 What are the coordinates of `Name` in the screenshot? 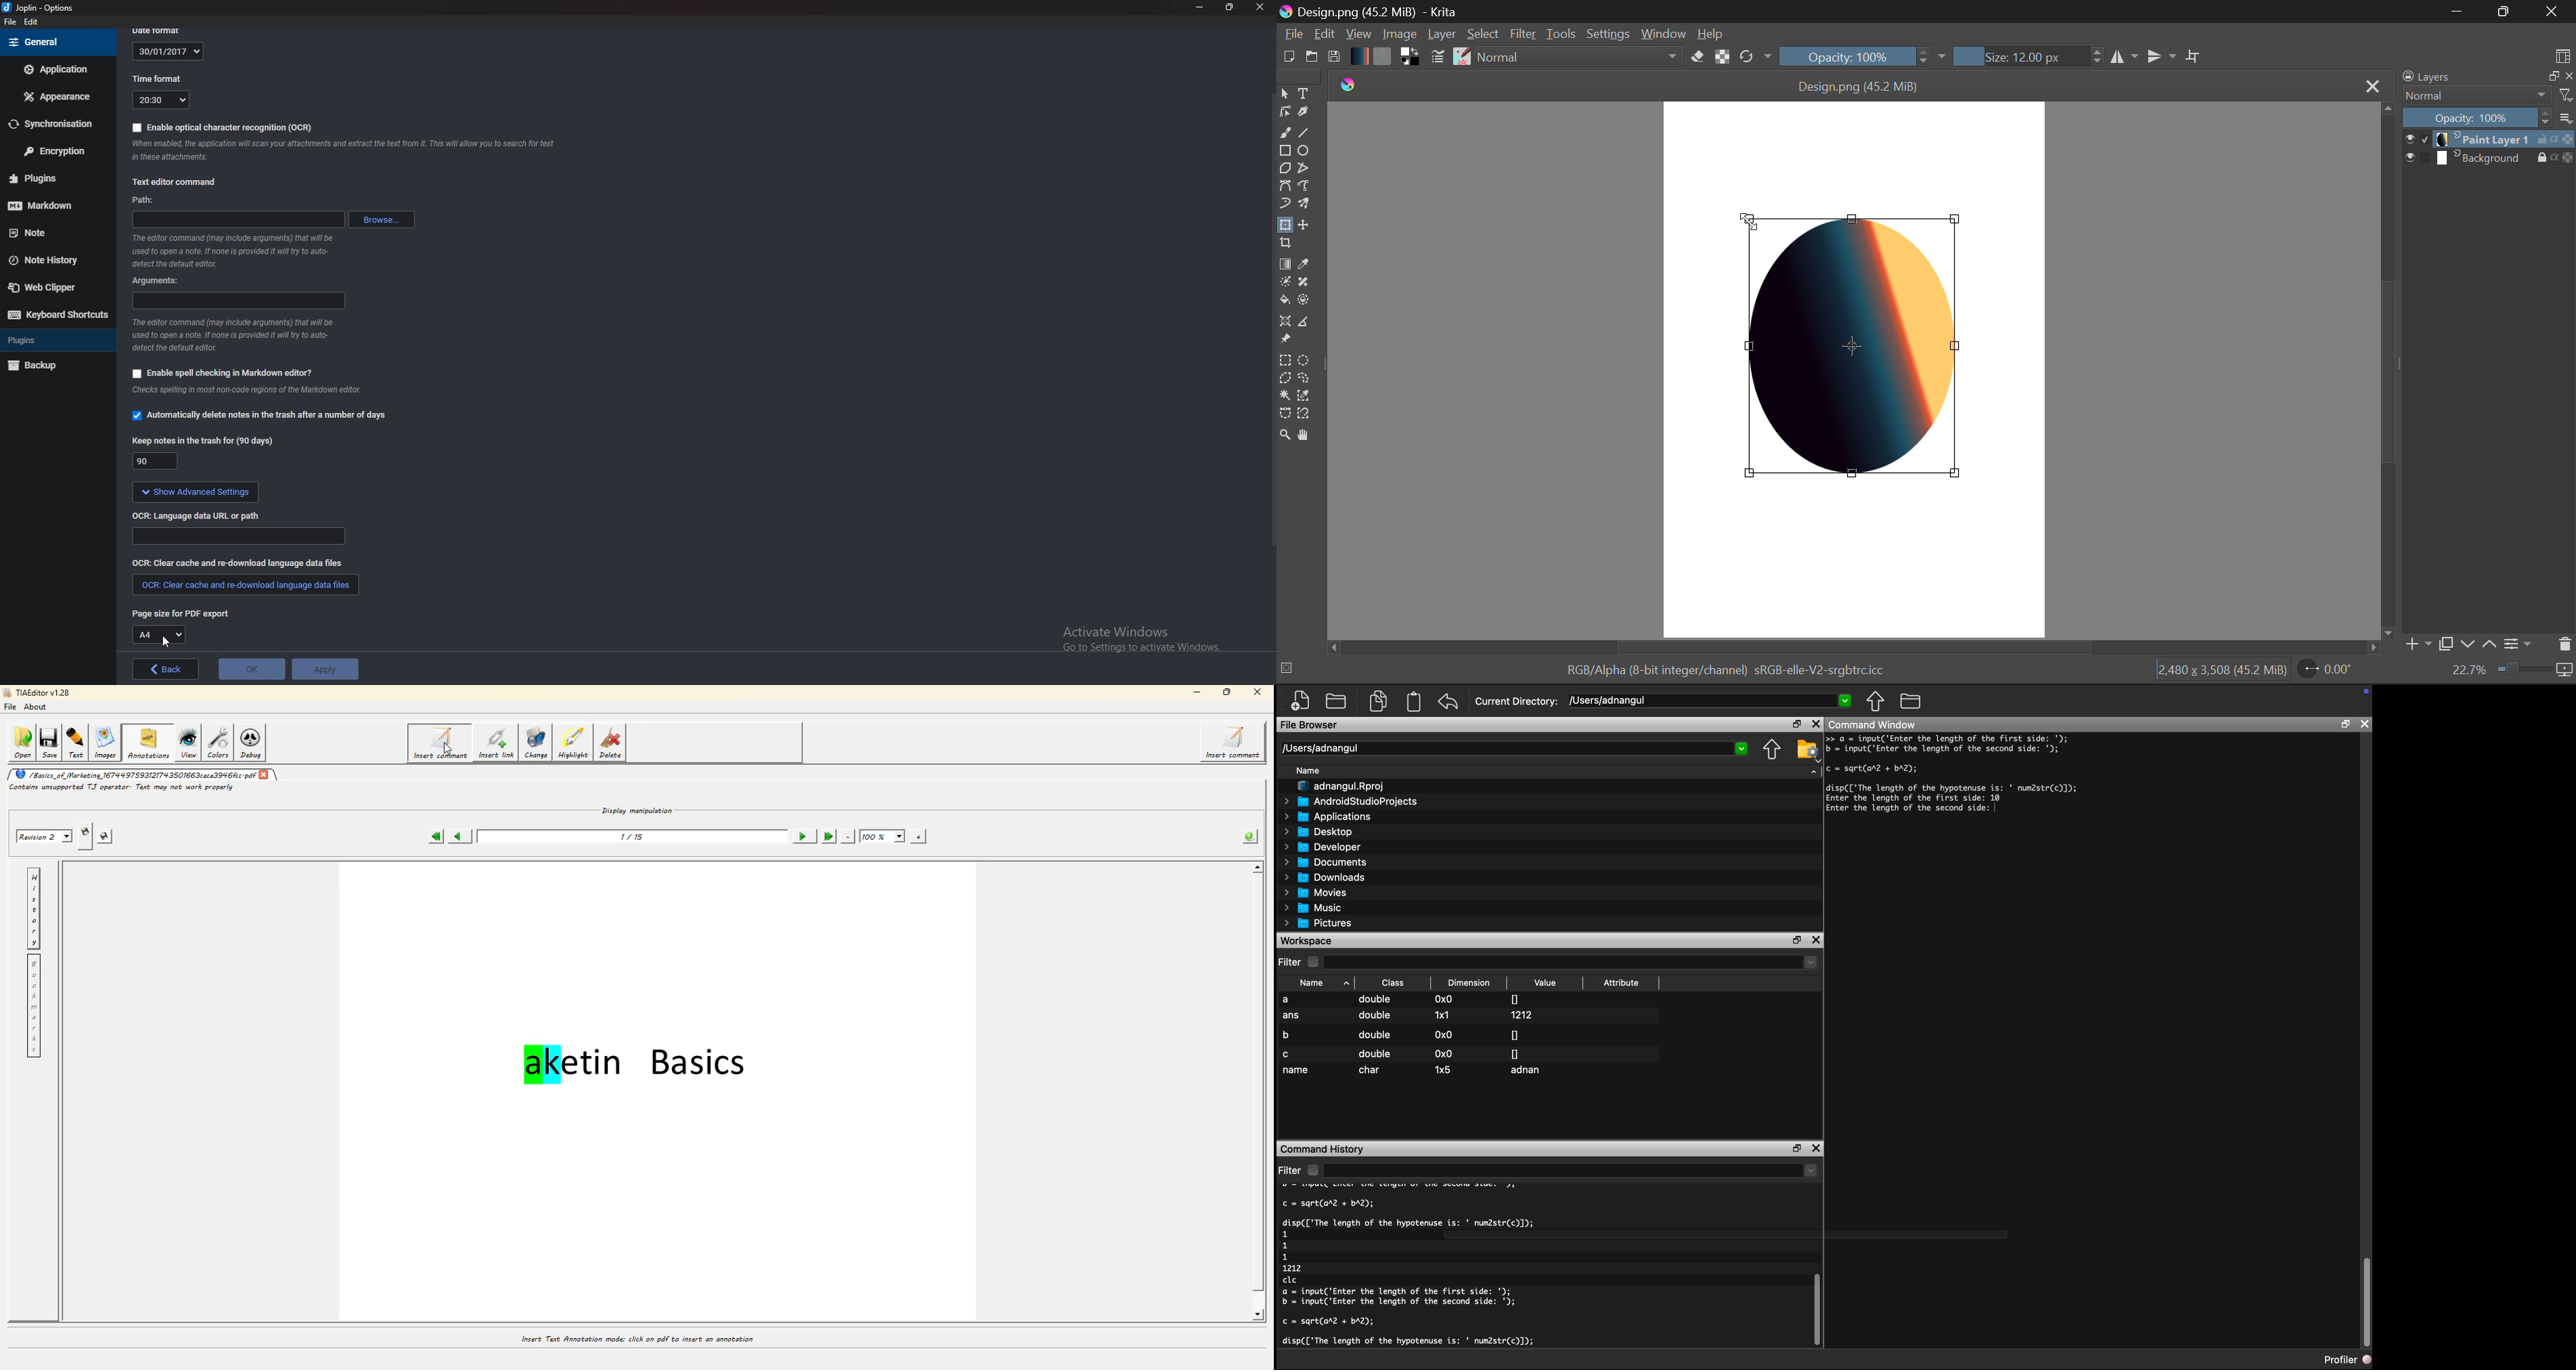 It's located at (1319, 983).